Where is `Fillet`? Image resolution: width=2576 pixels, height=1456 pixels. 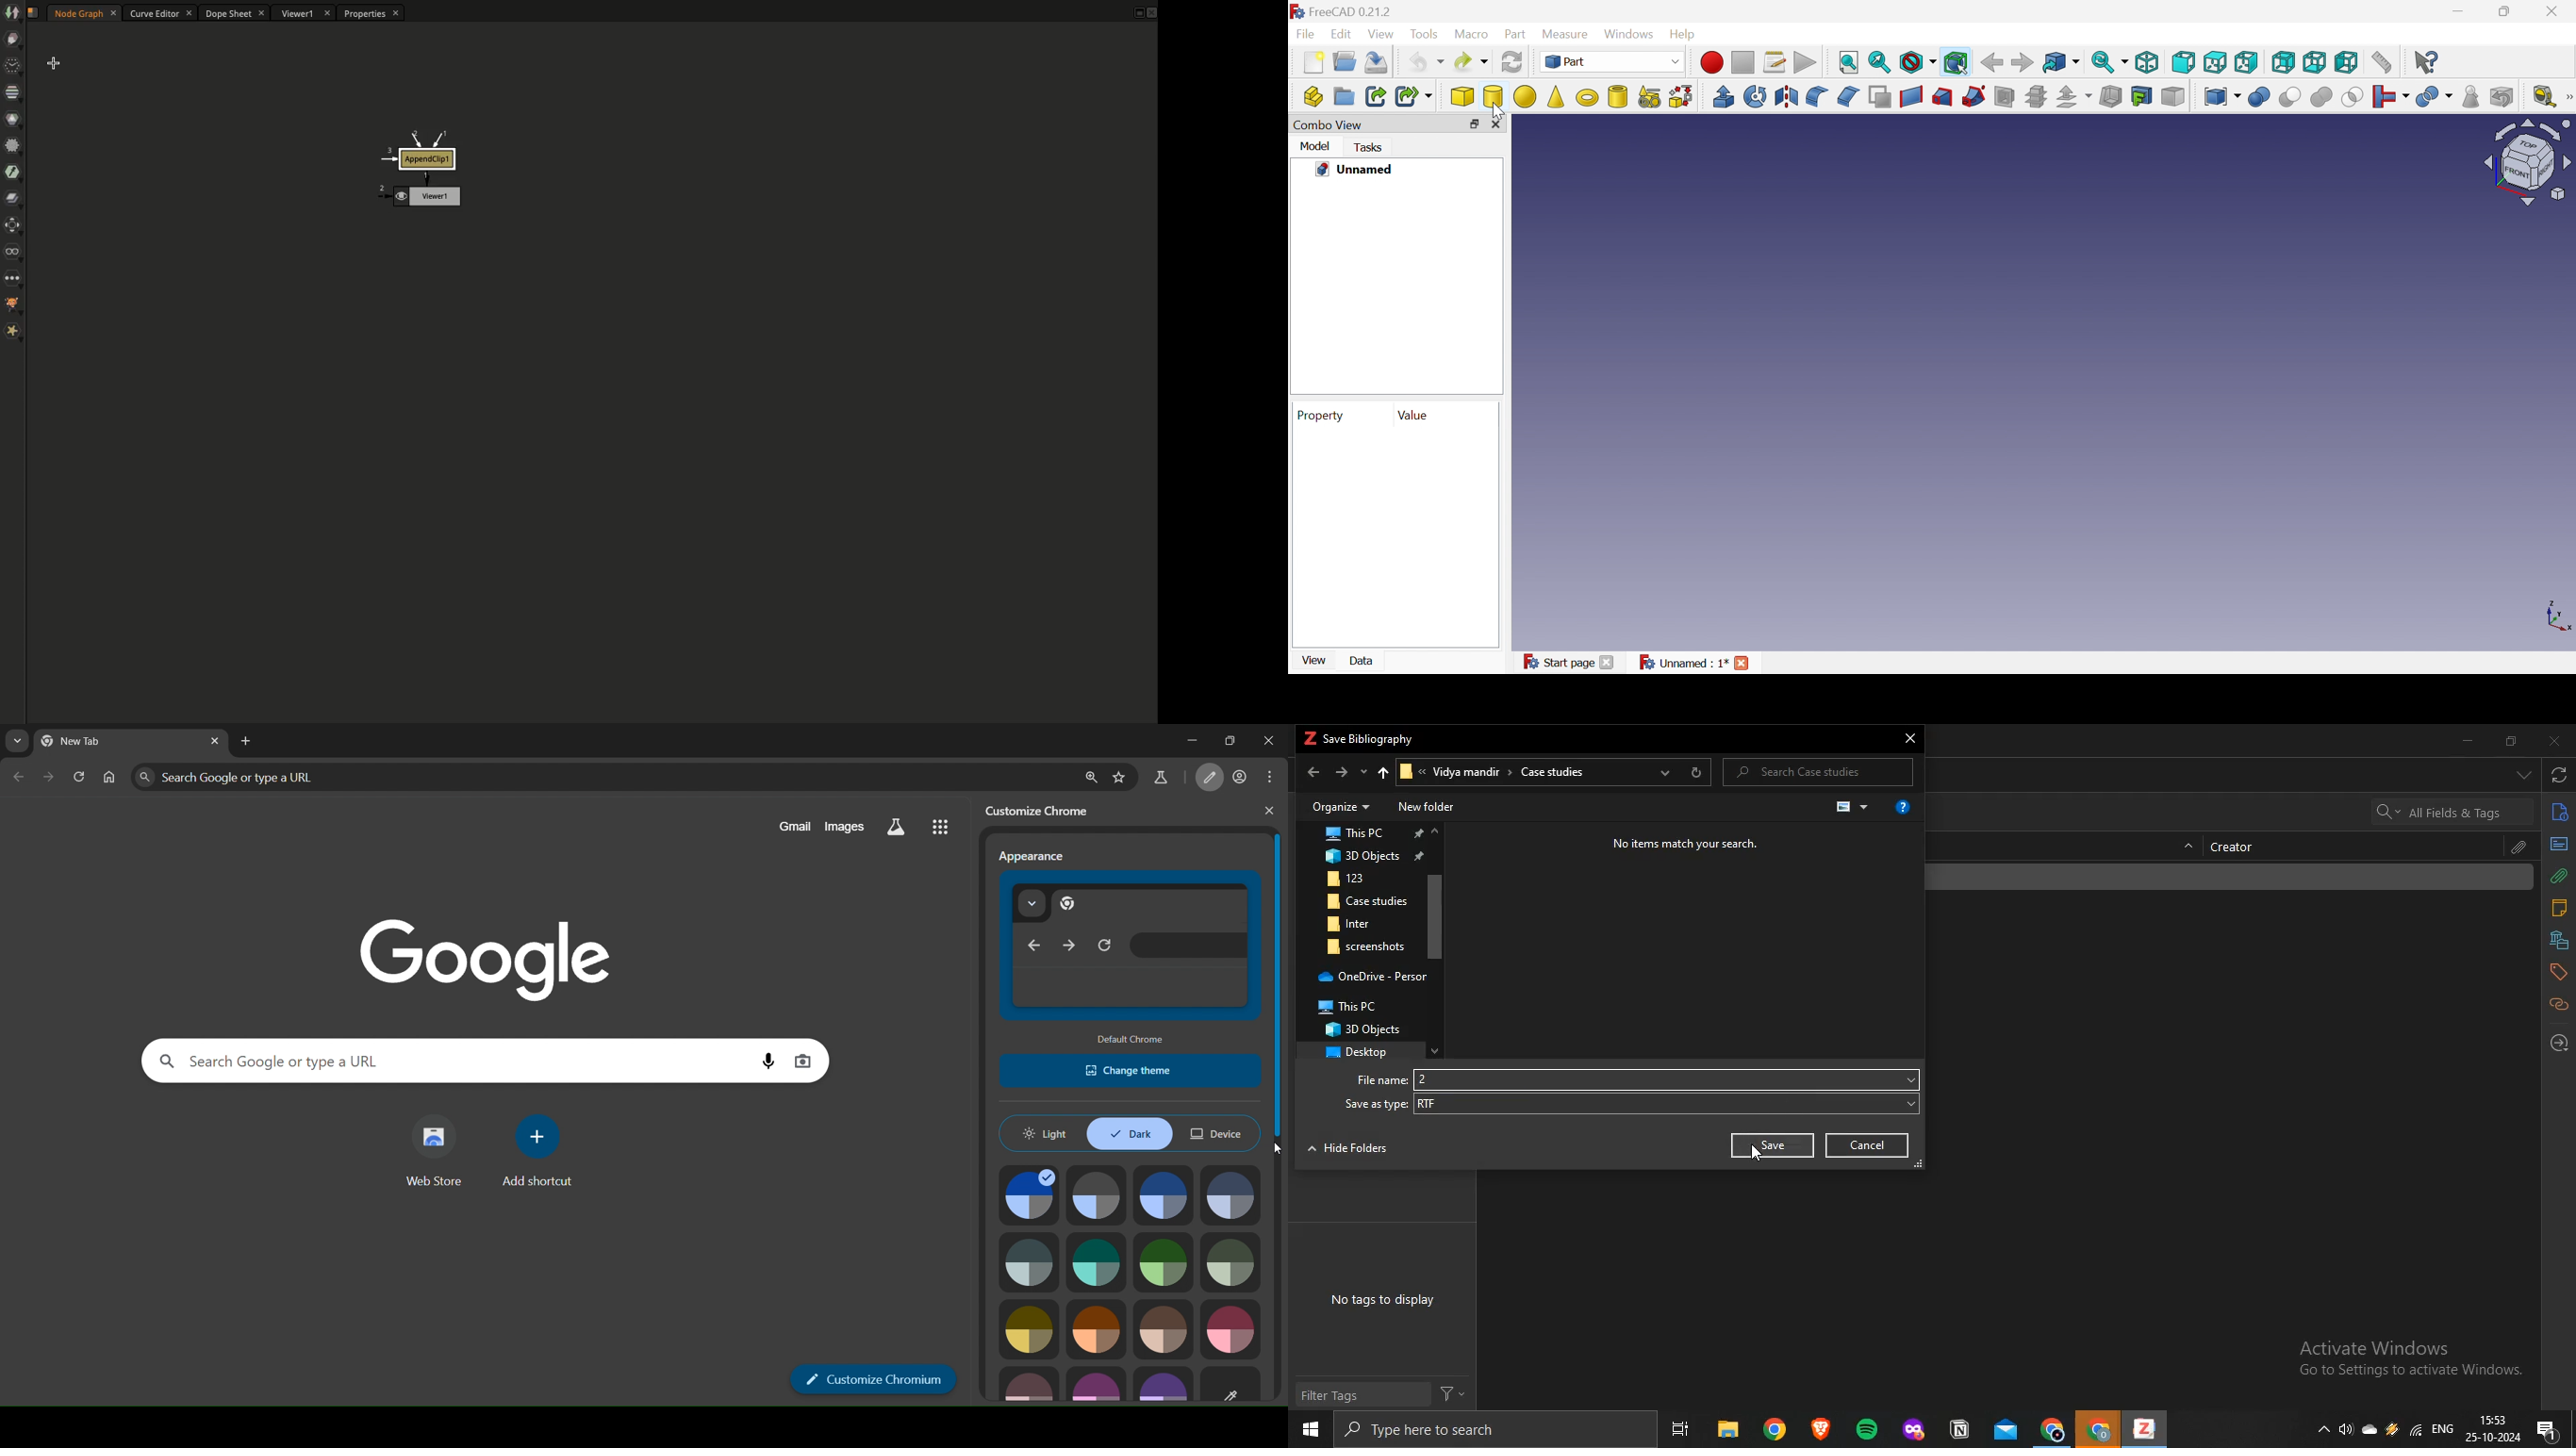
Fillet is located at coordinates (1816, 97).